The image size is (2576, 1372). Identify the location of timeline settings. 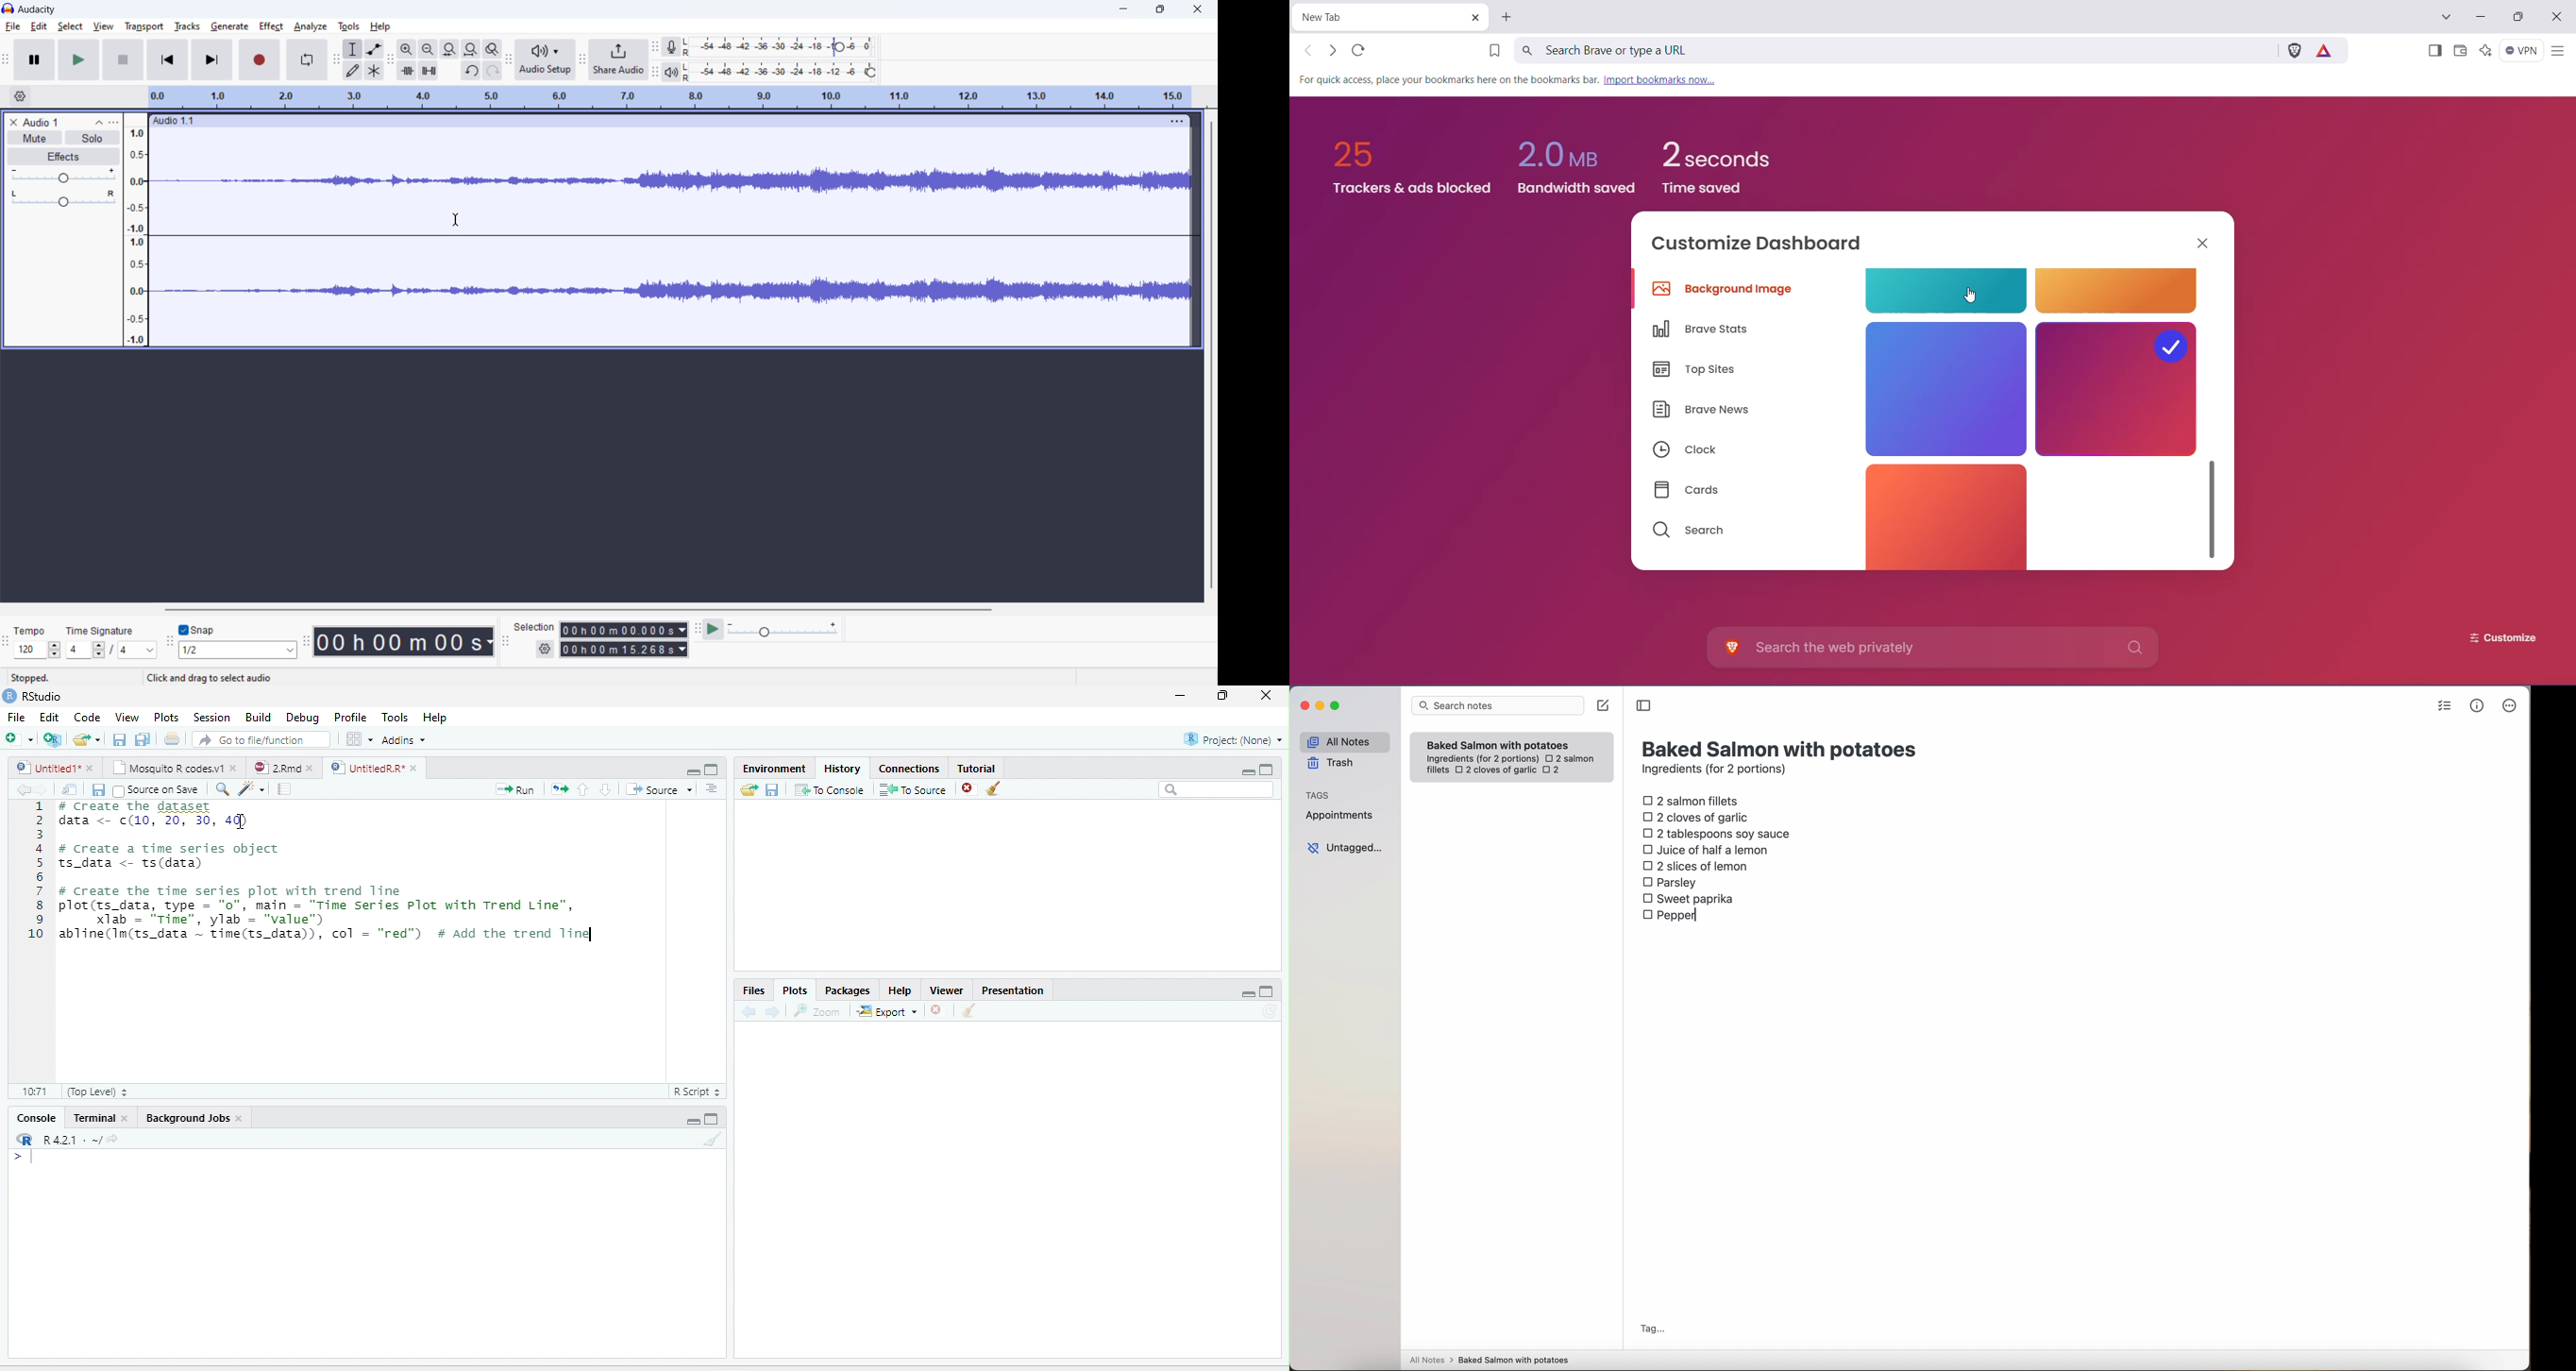
(20, 96).